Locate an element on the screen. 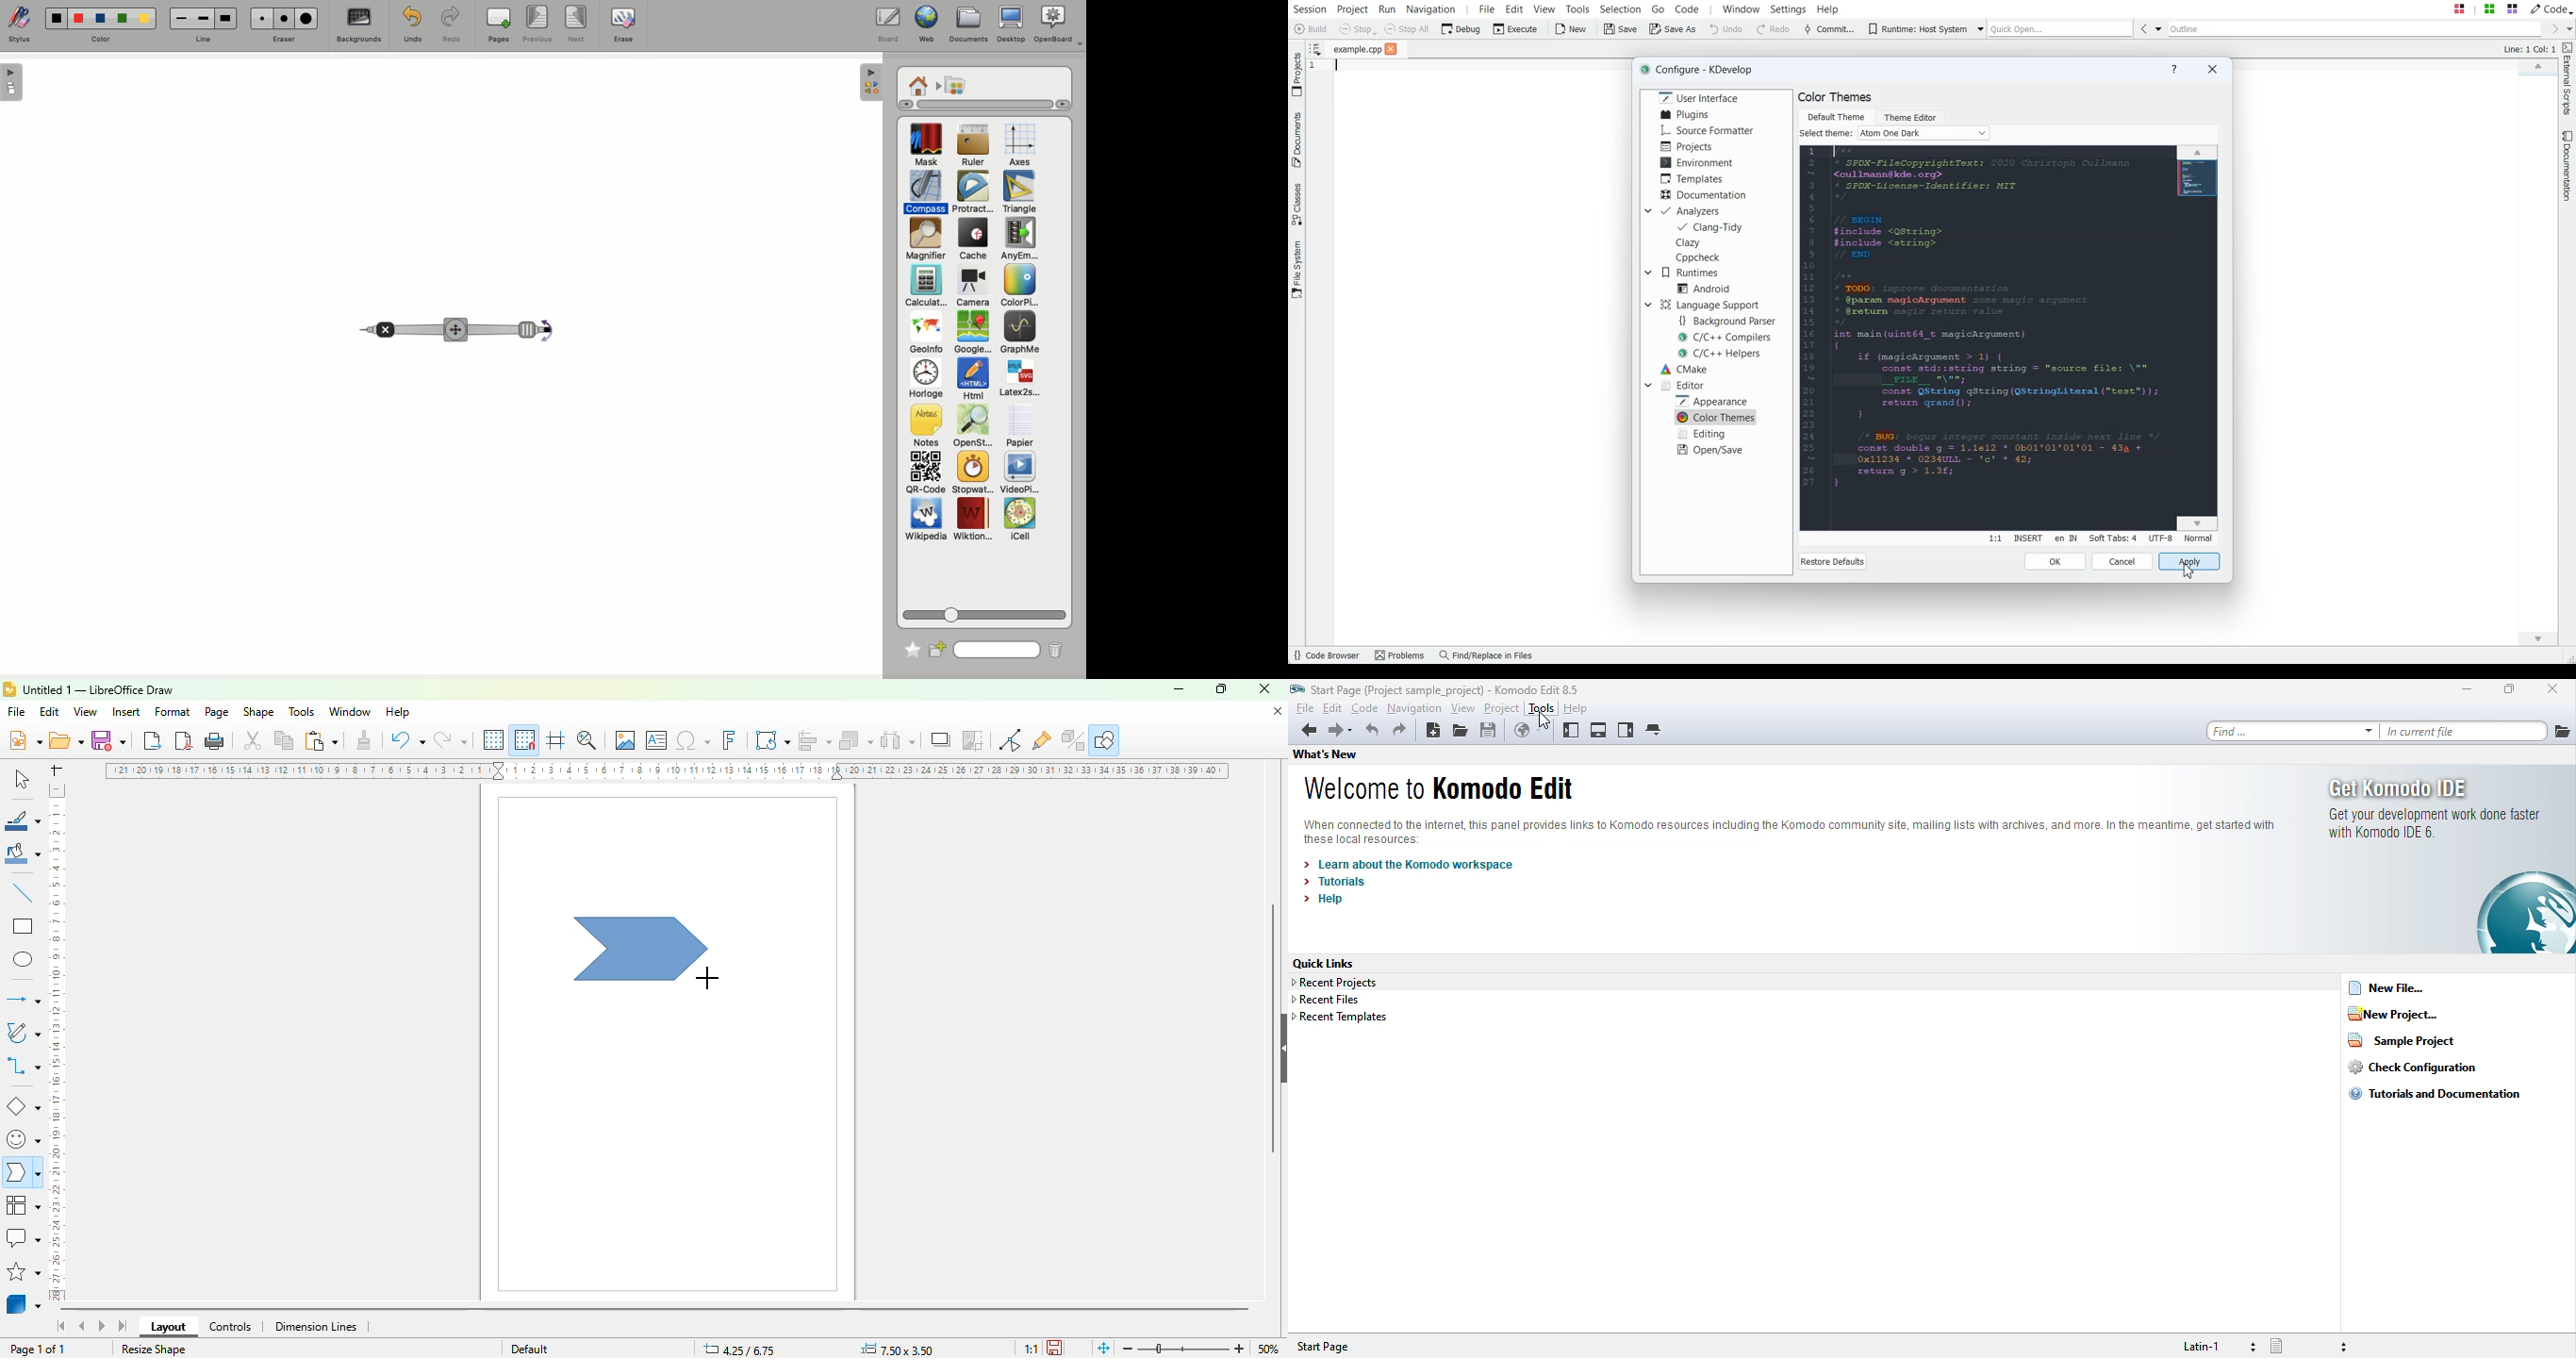 The width and height of the screenshot is (2576, 1372). controls is located at coordinates (230, 1327).